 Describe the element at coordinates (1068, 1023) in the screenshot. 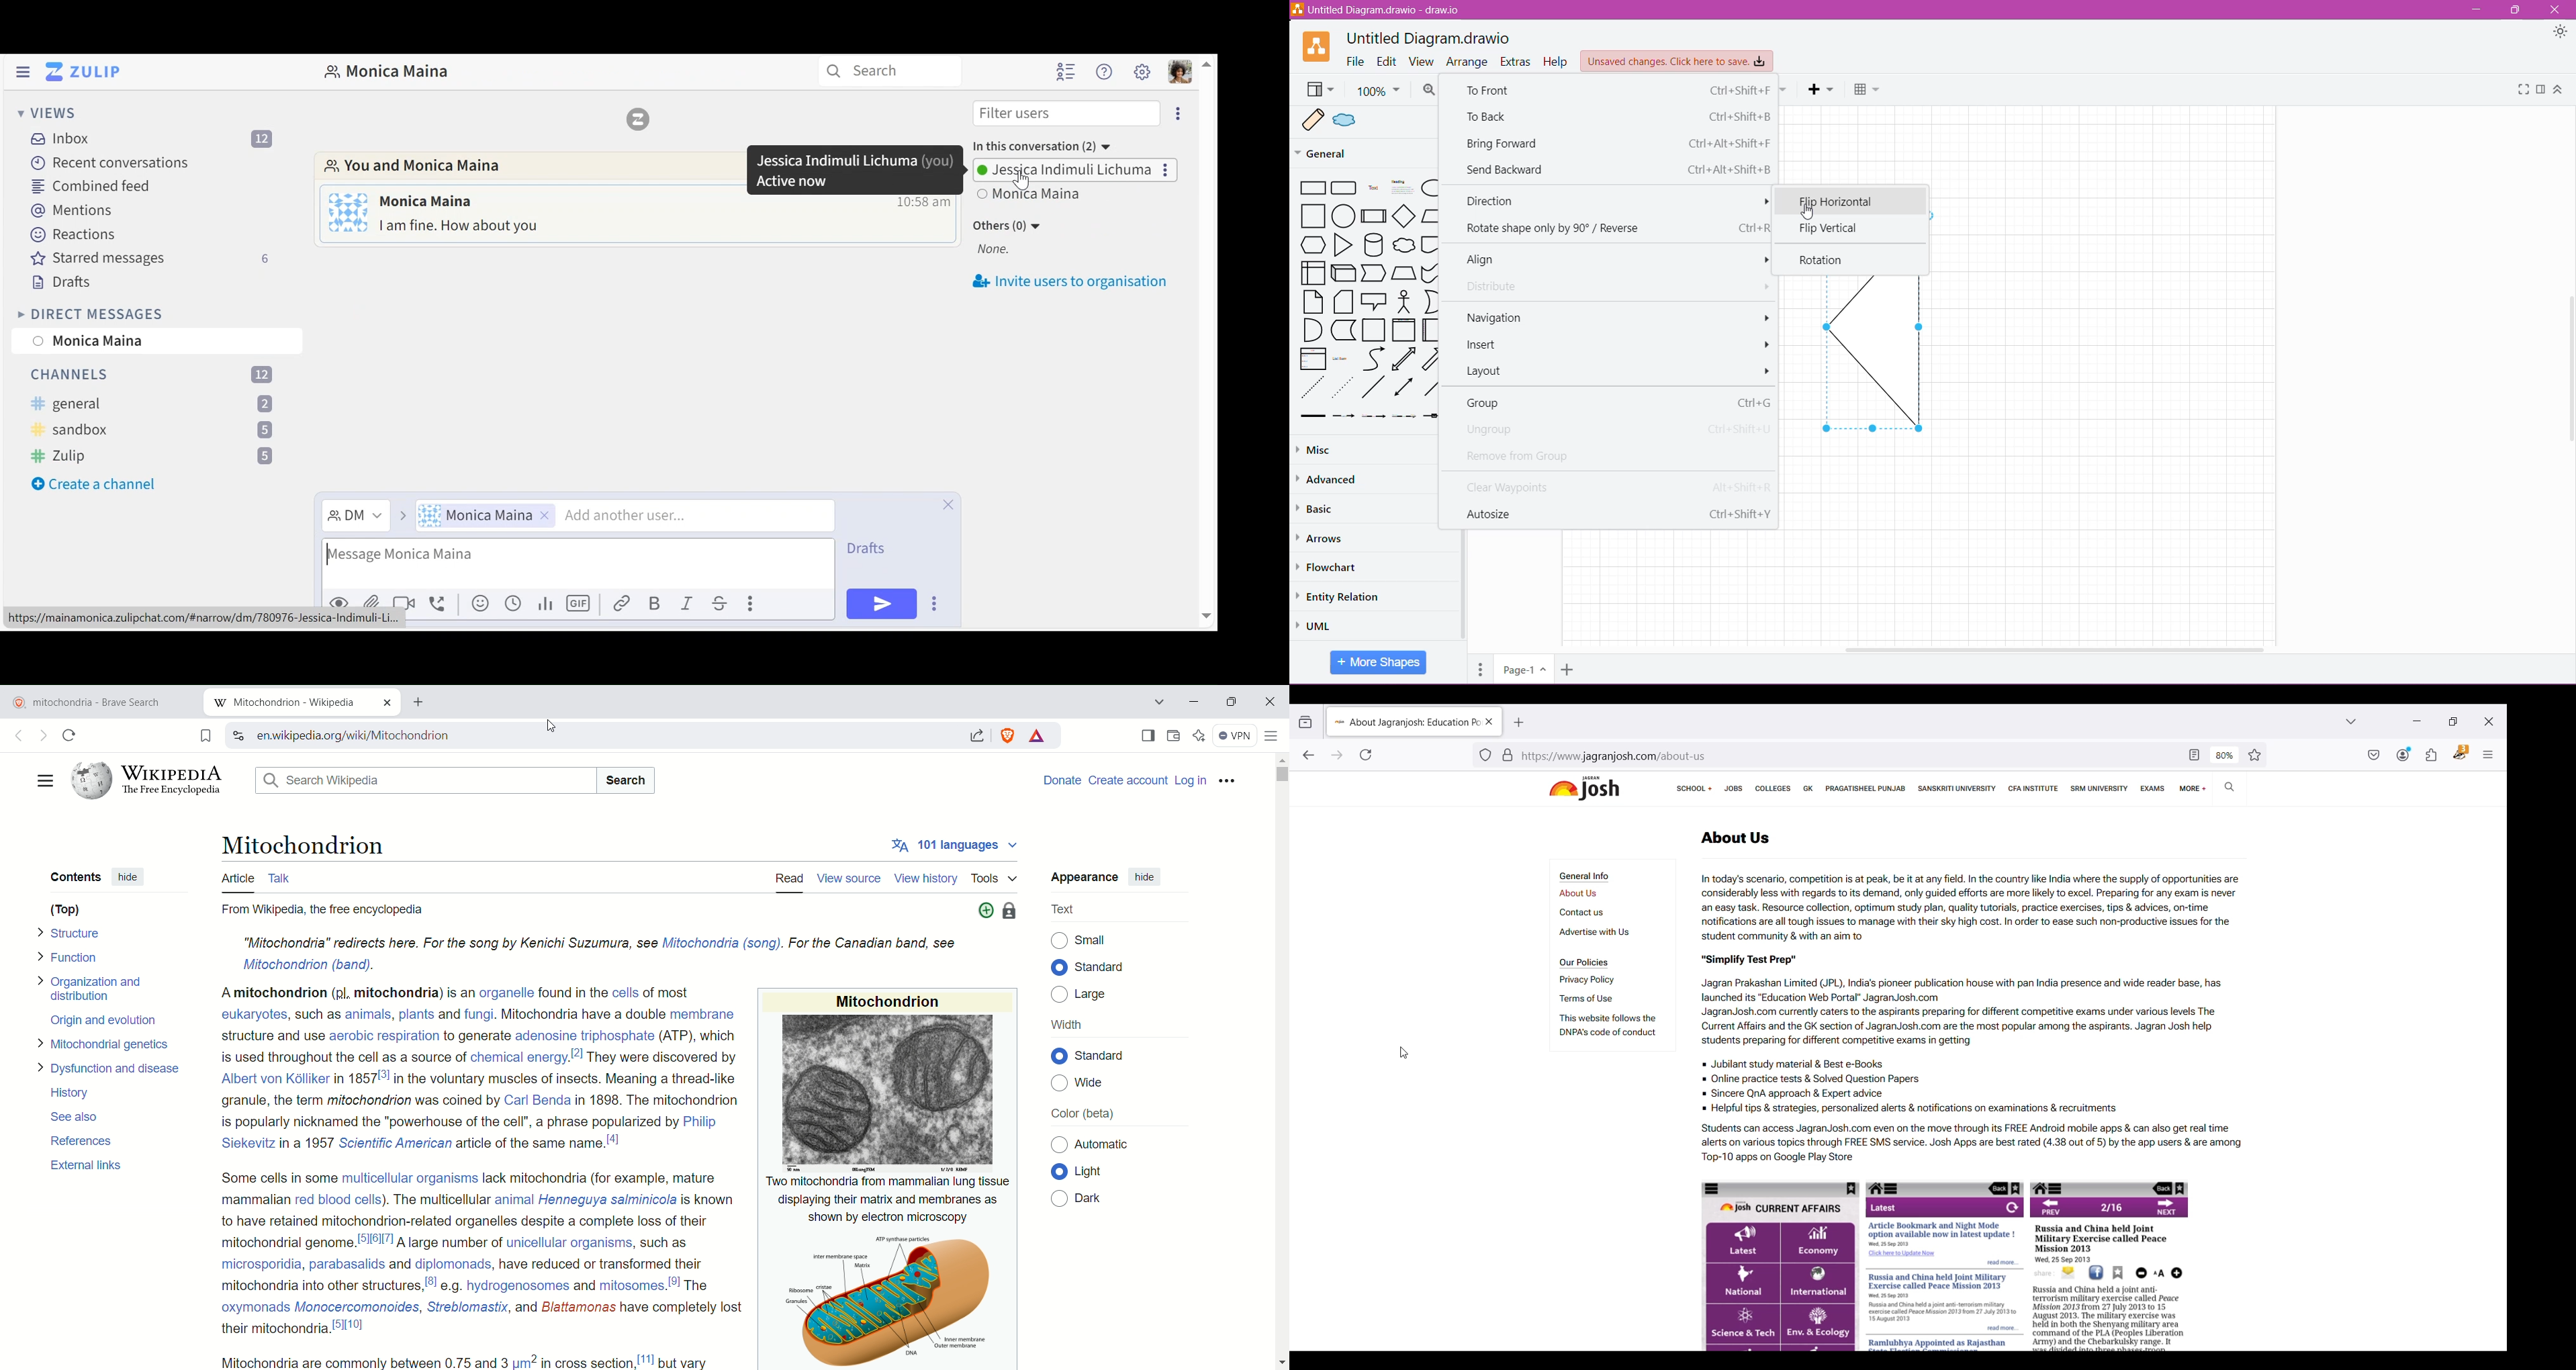

I see `Width` at that location.